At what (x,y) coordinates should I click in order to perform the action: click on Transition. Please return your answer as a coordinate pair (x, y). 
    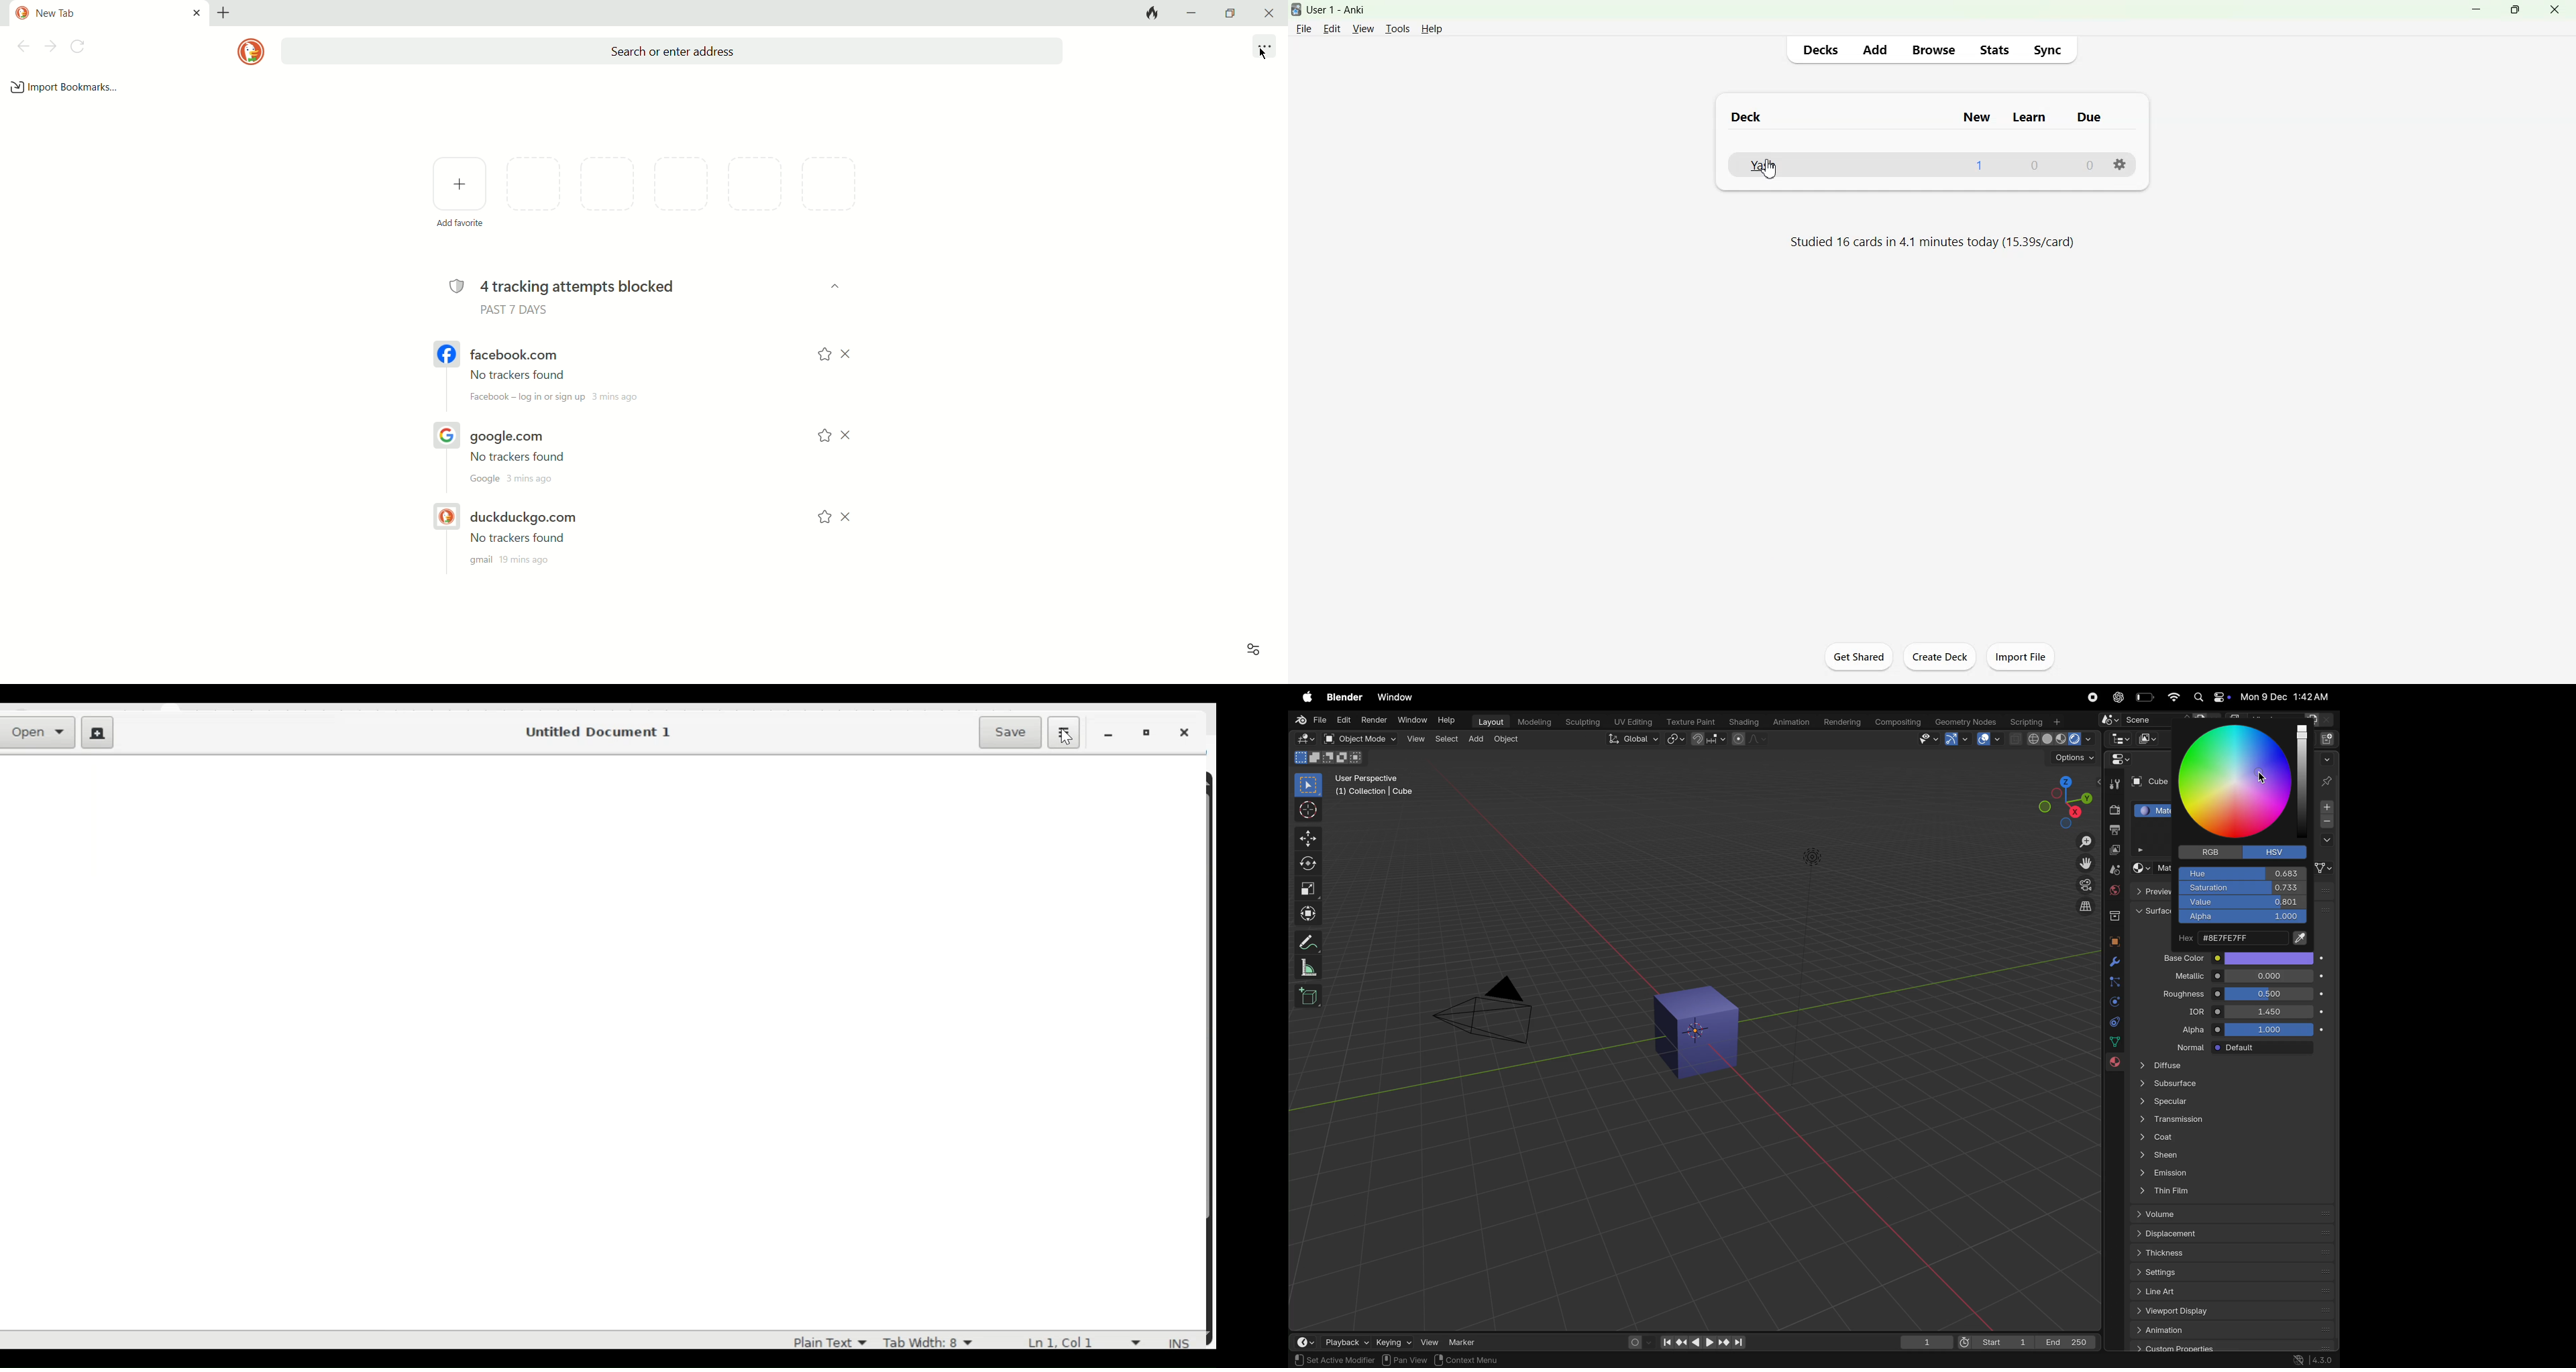
    Looking at the image, I should click on (2226, 1121).